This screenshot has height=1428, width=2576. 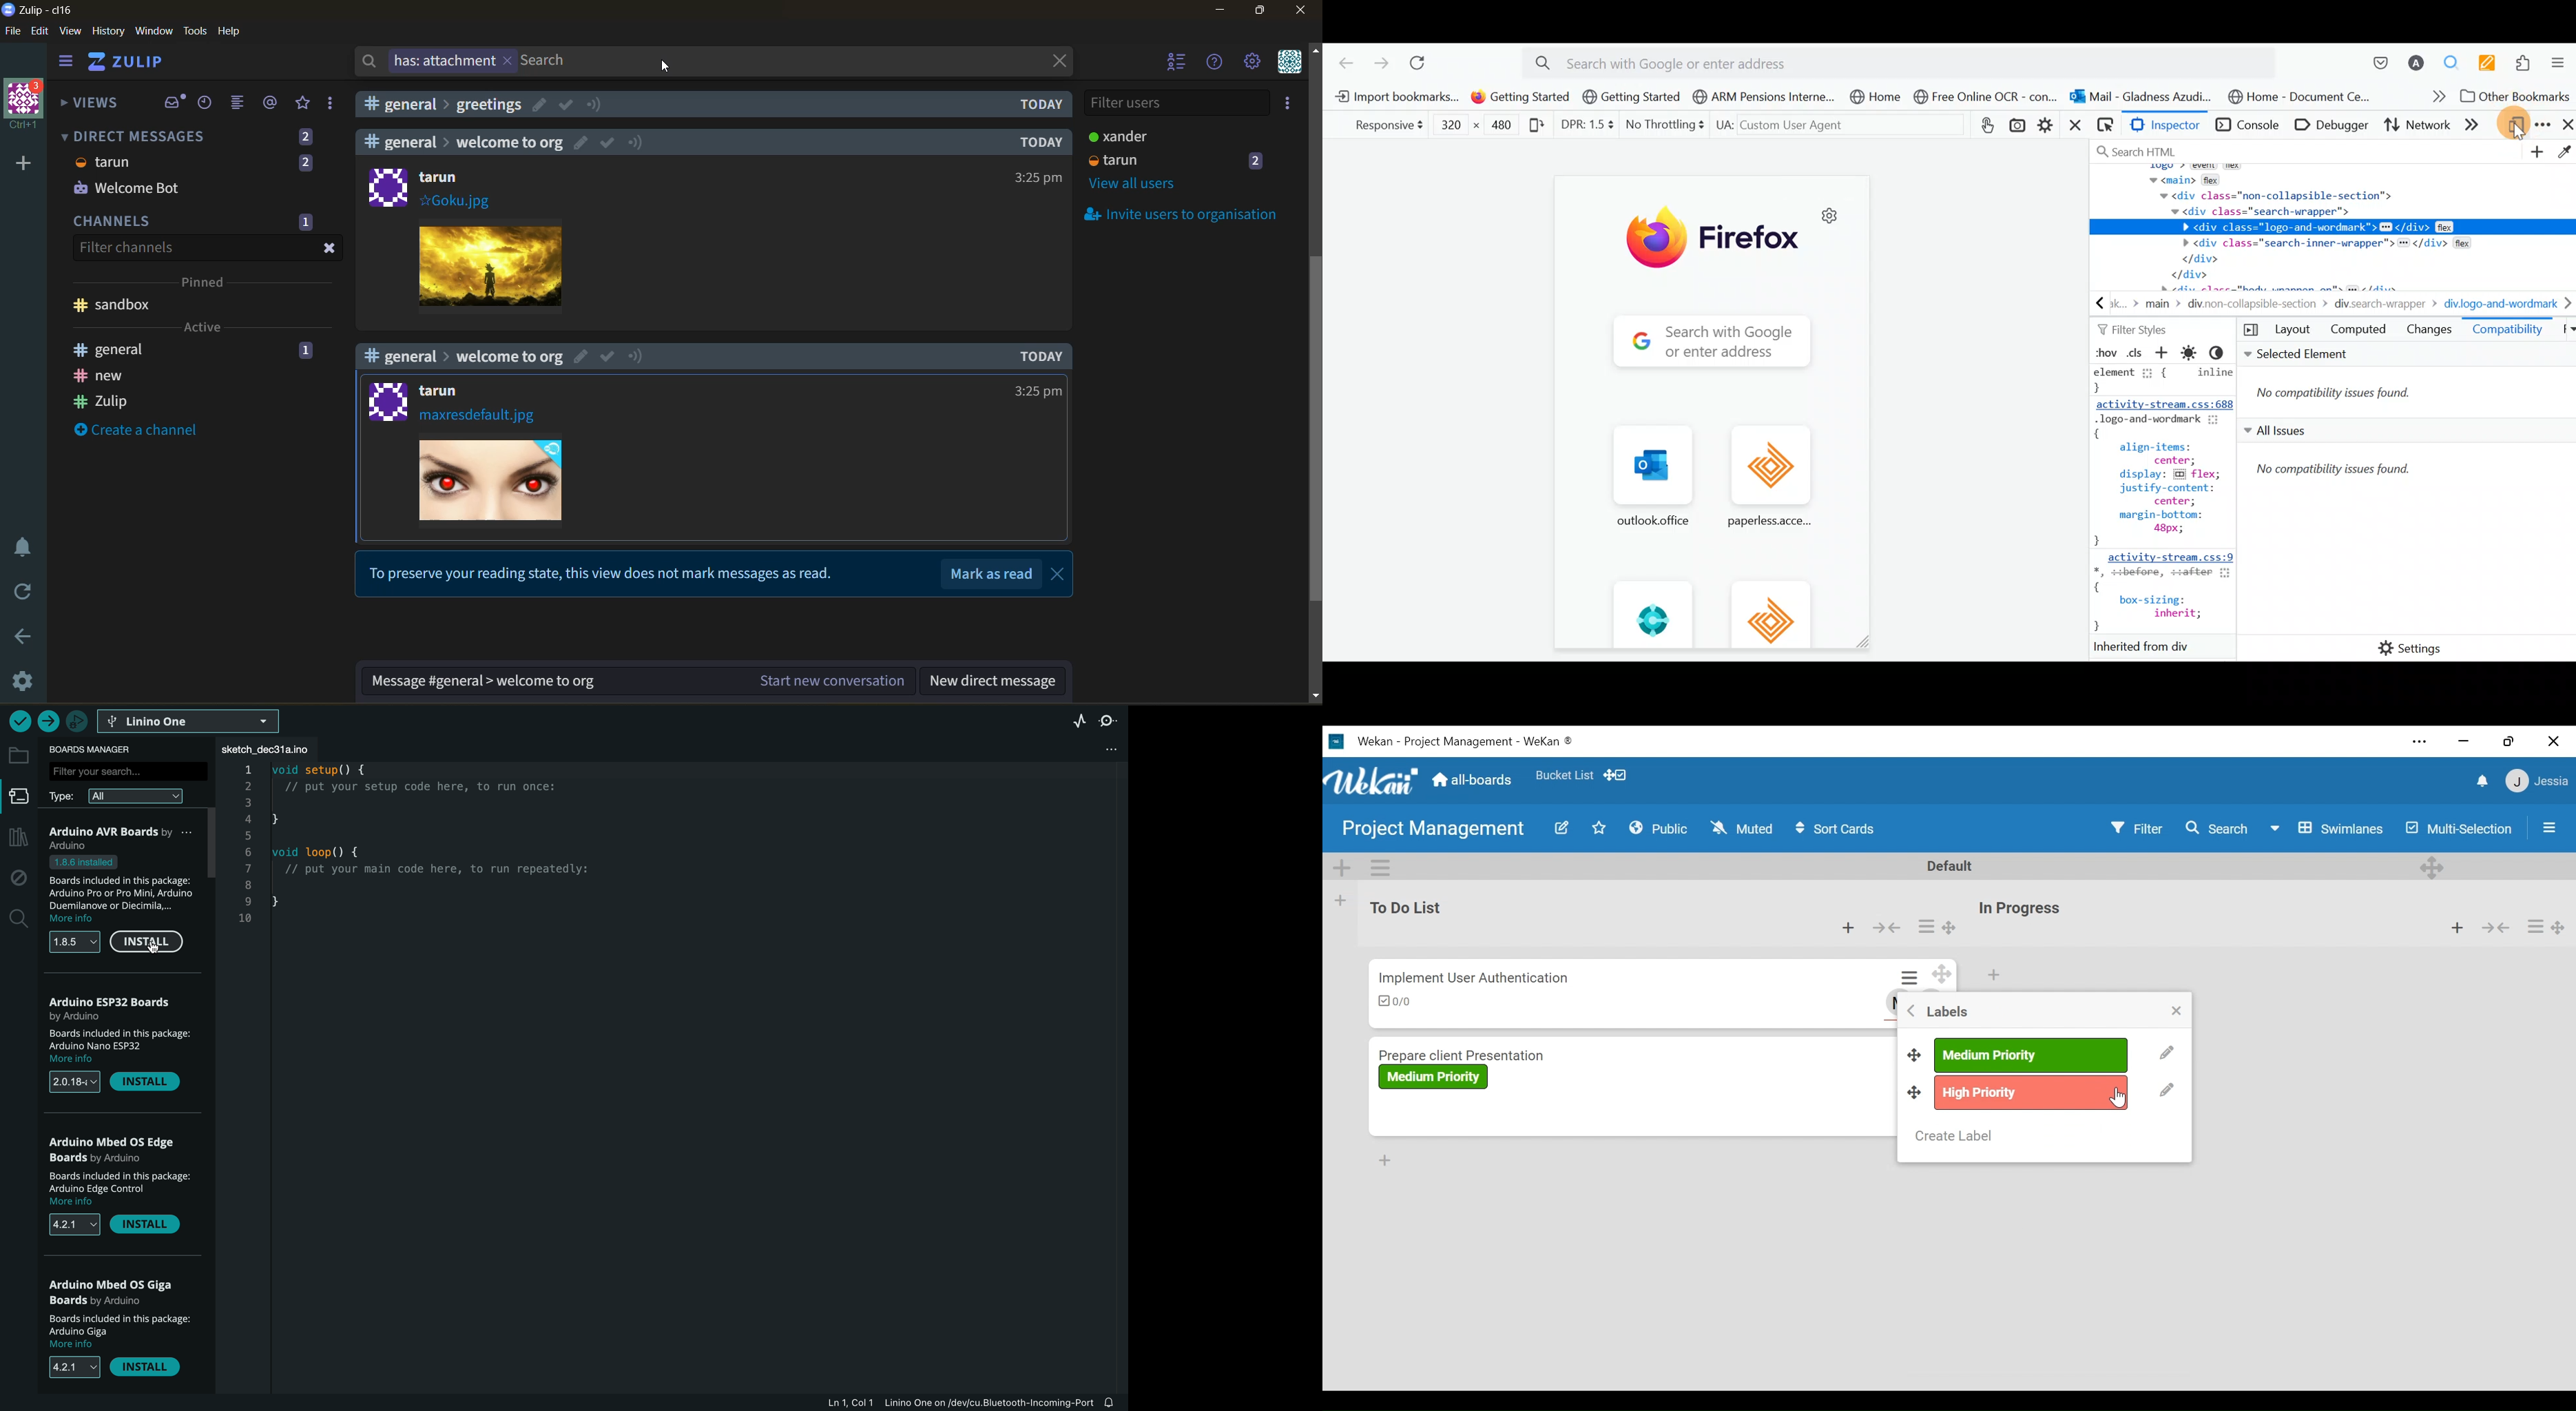 I want to click on Extensions, so click(x=2526, y=61).